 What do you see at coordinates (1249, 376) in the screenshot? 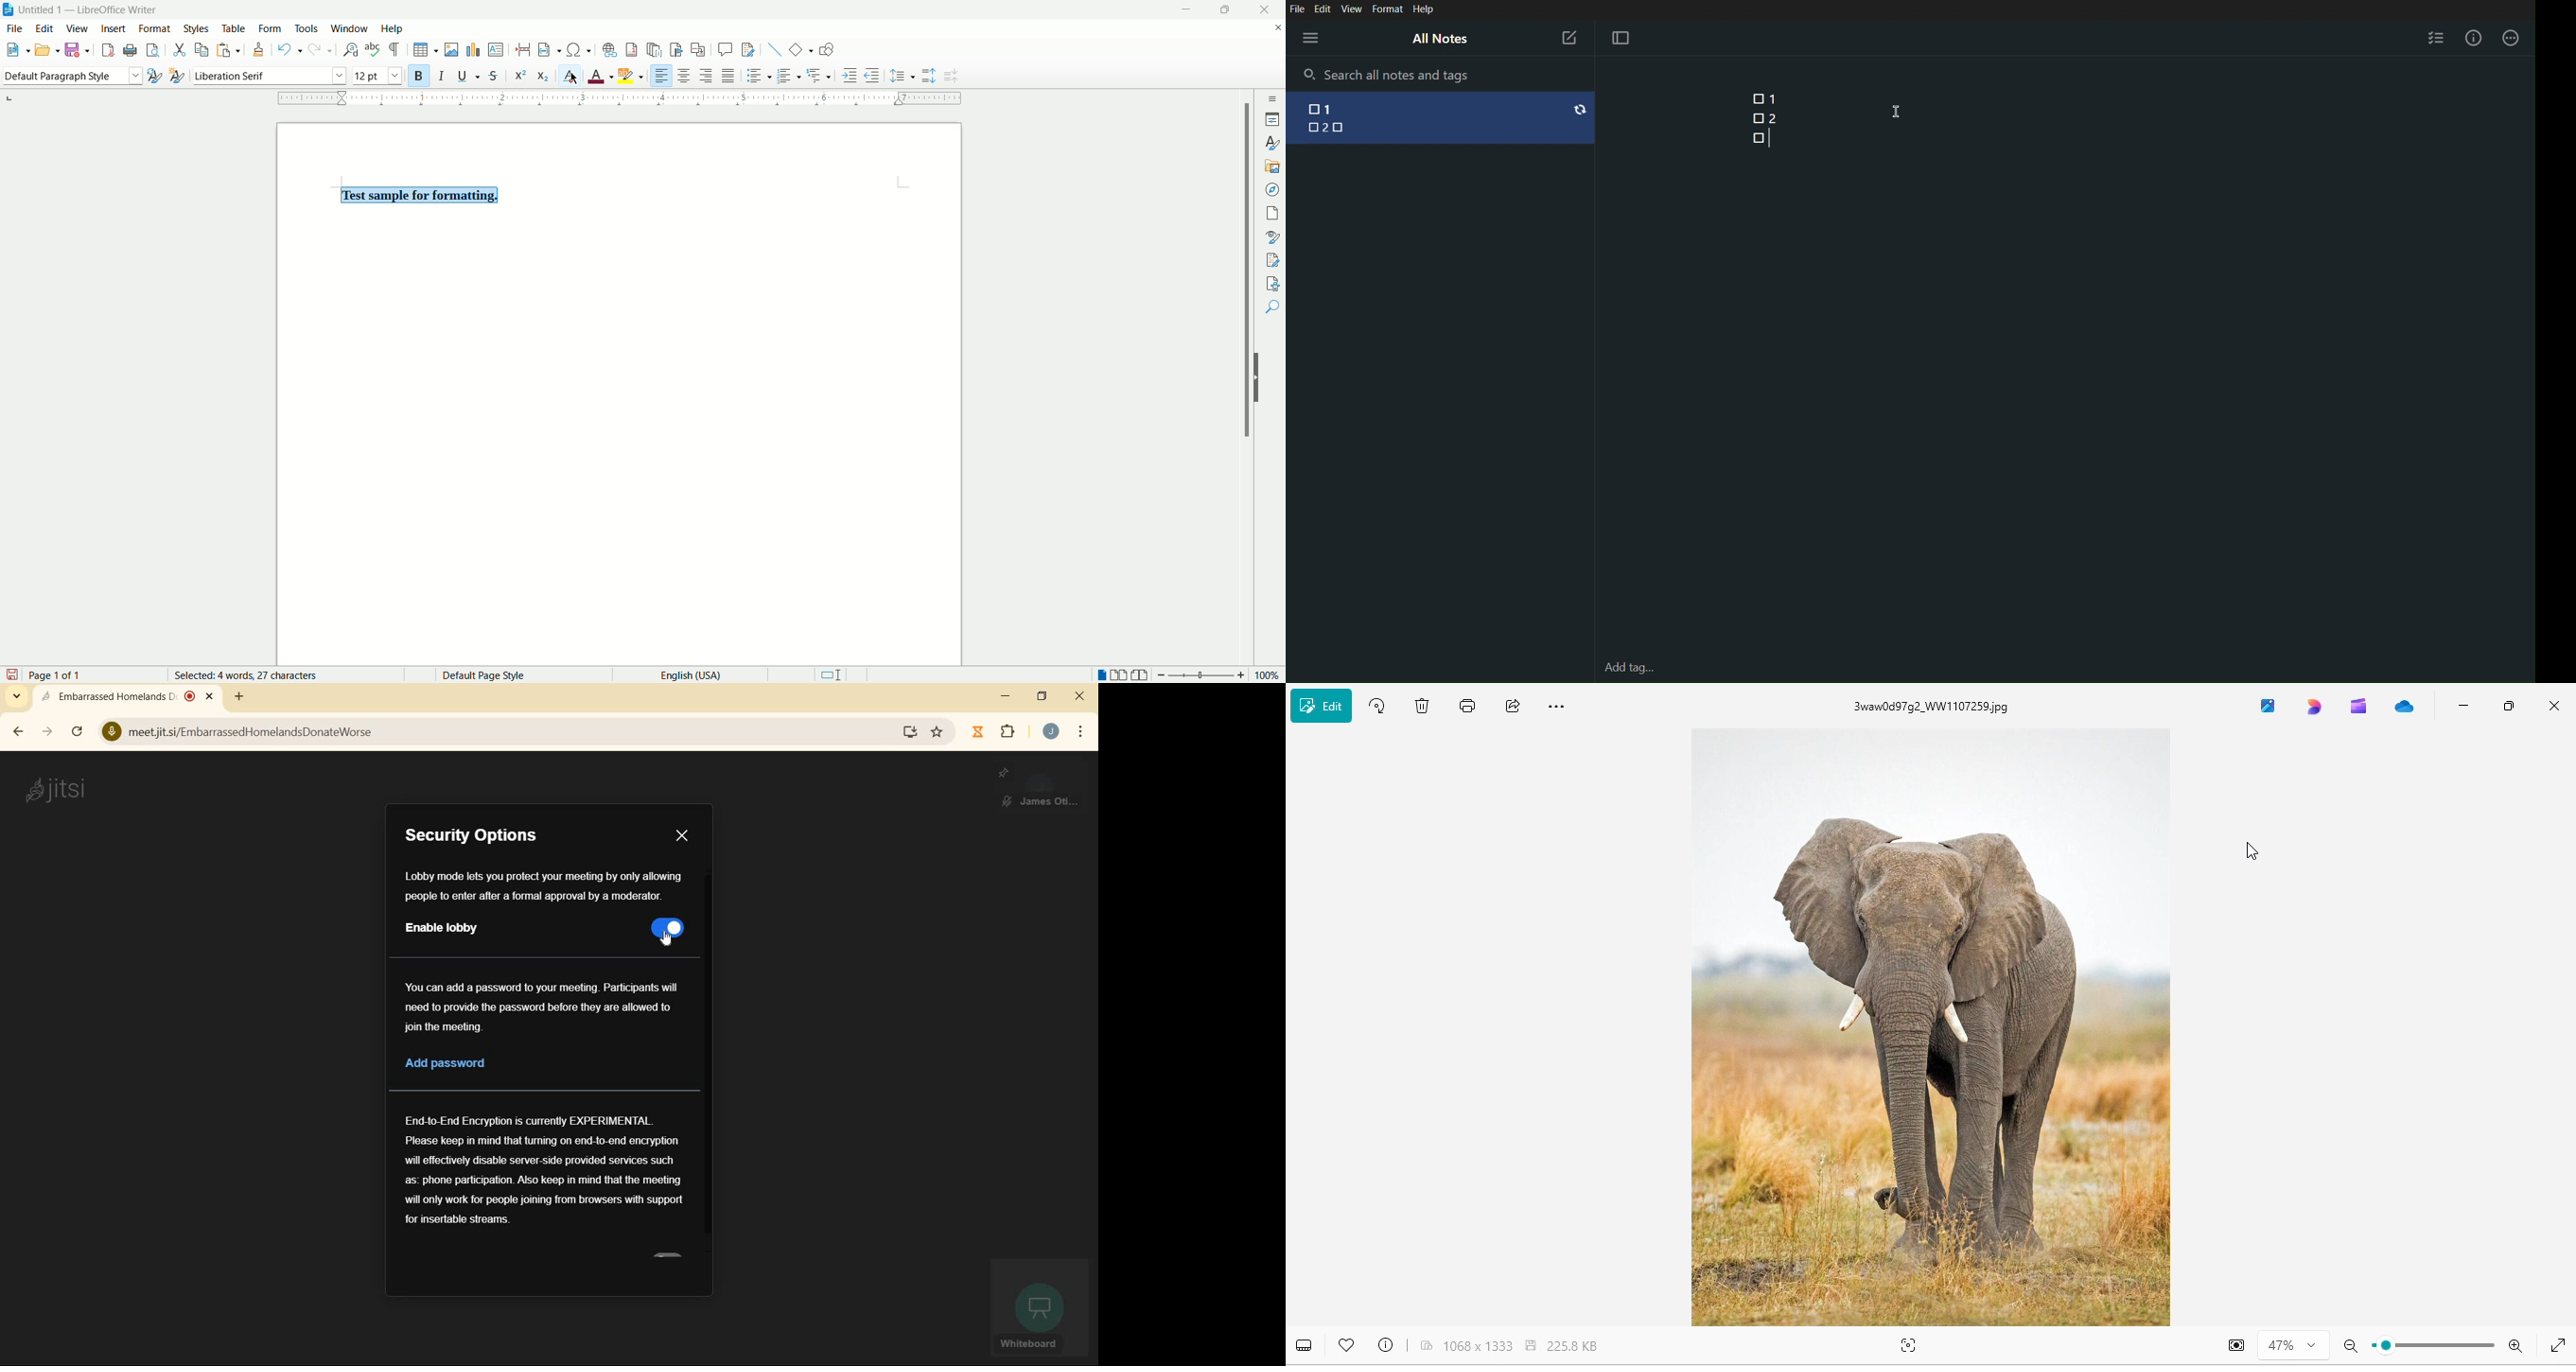
I see `vertical scroll bar` at bounding box center [1249, 376].